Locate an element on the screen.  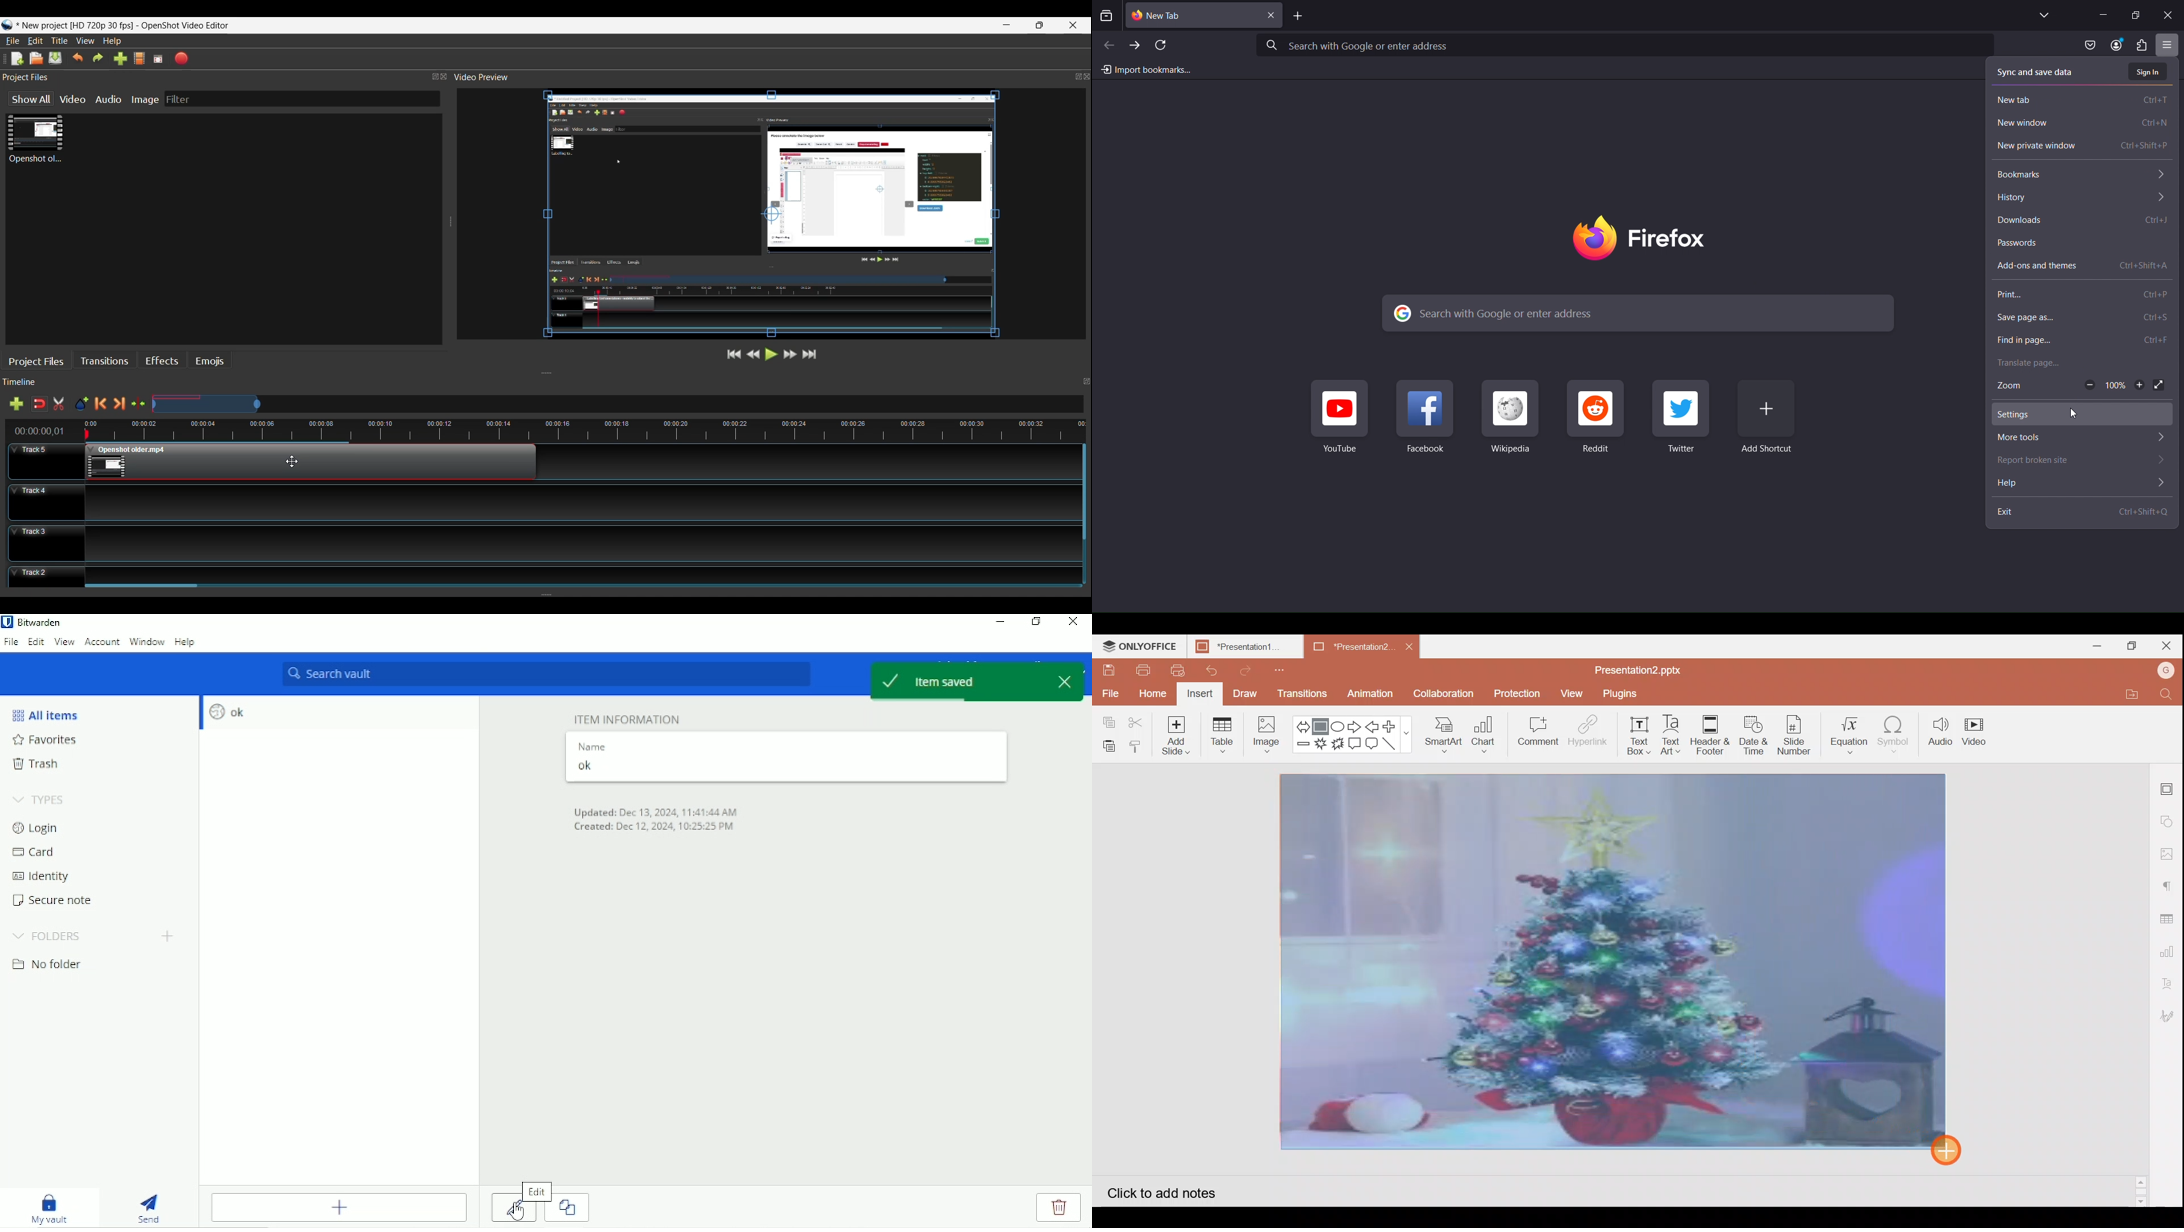
Animation is located at coordinates (1375, 691).